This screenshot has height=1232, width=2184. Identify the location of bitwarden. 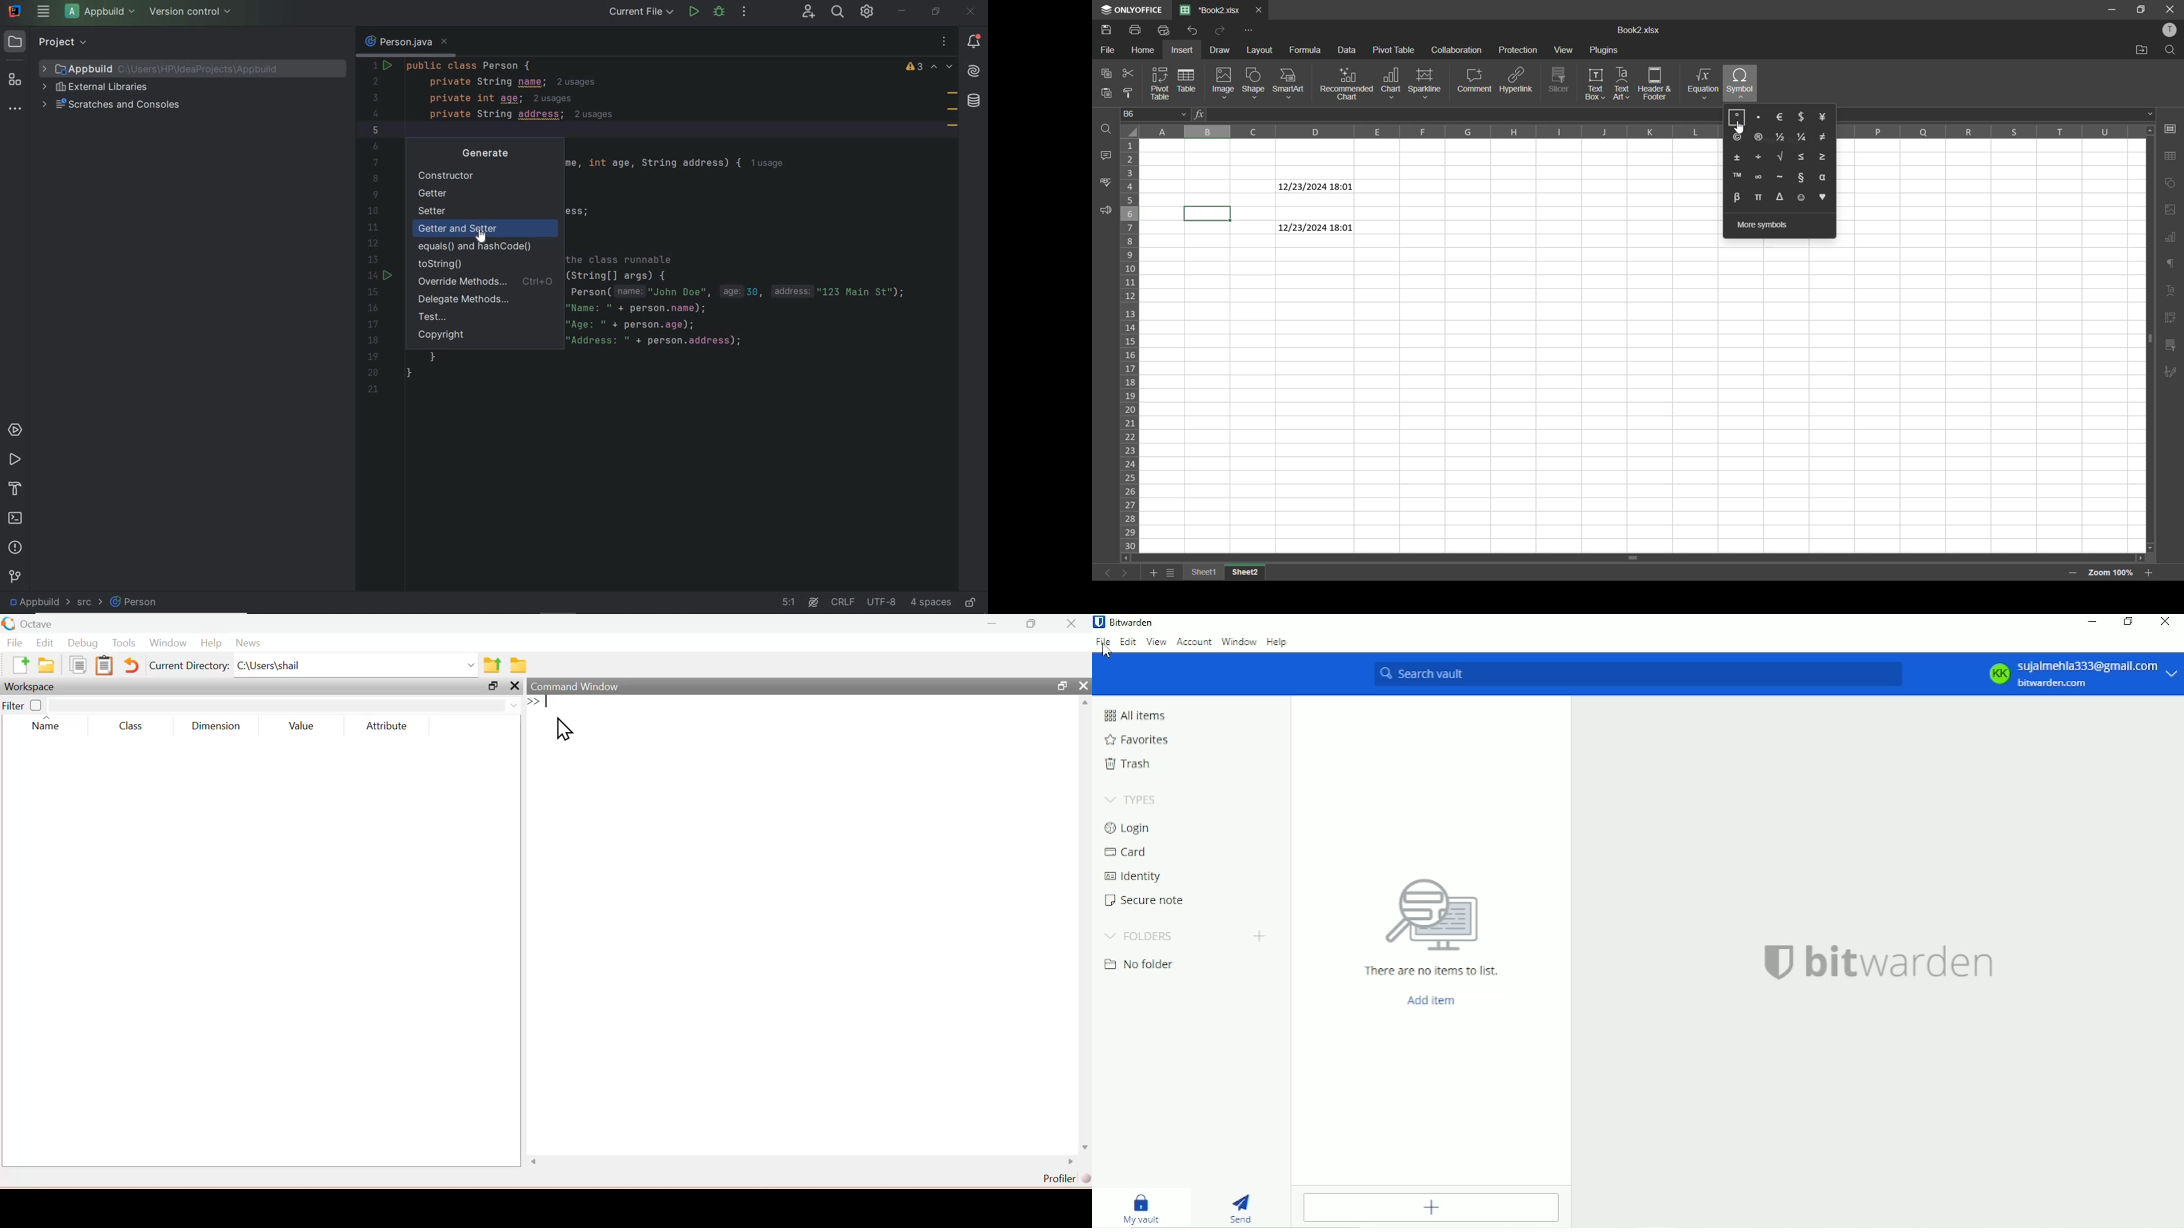
(1880, 964).